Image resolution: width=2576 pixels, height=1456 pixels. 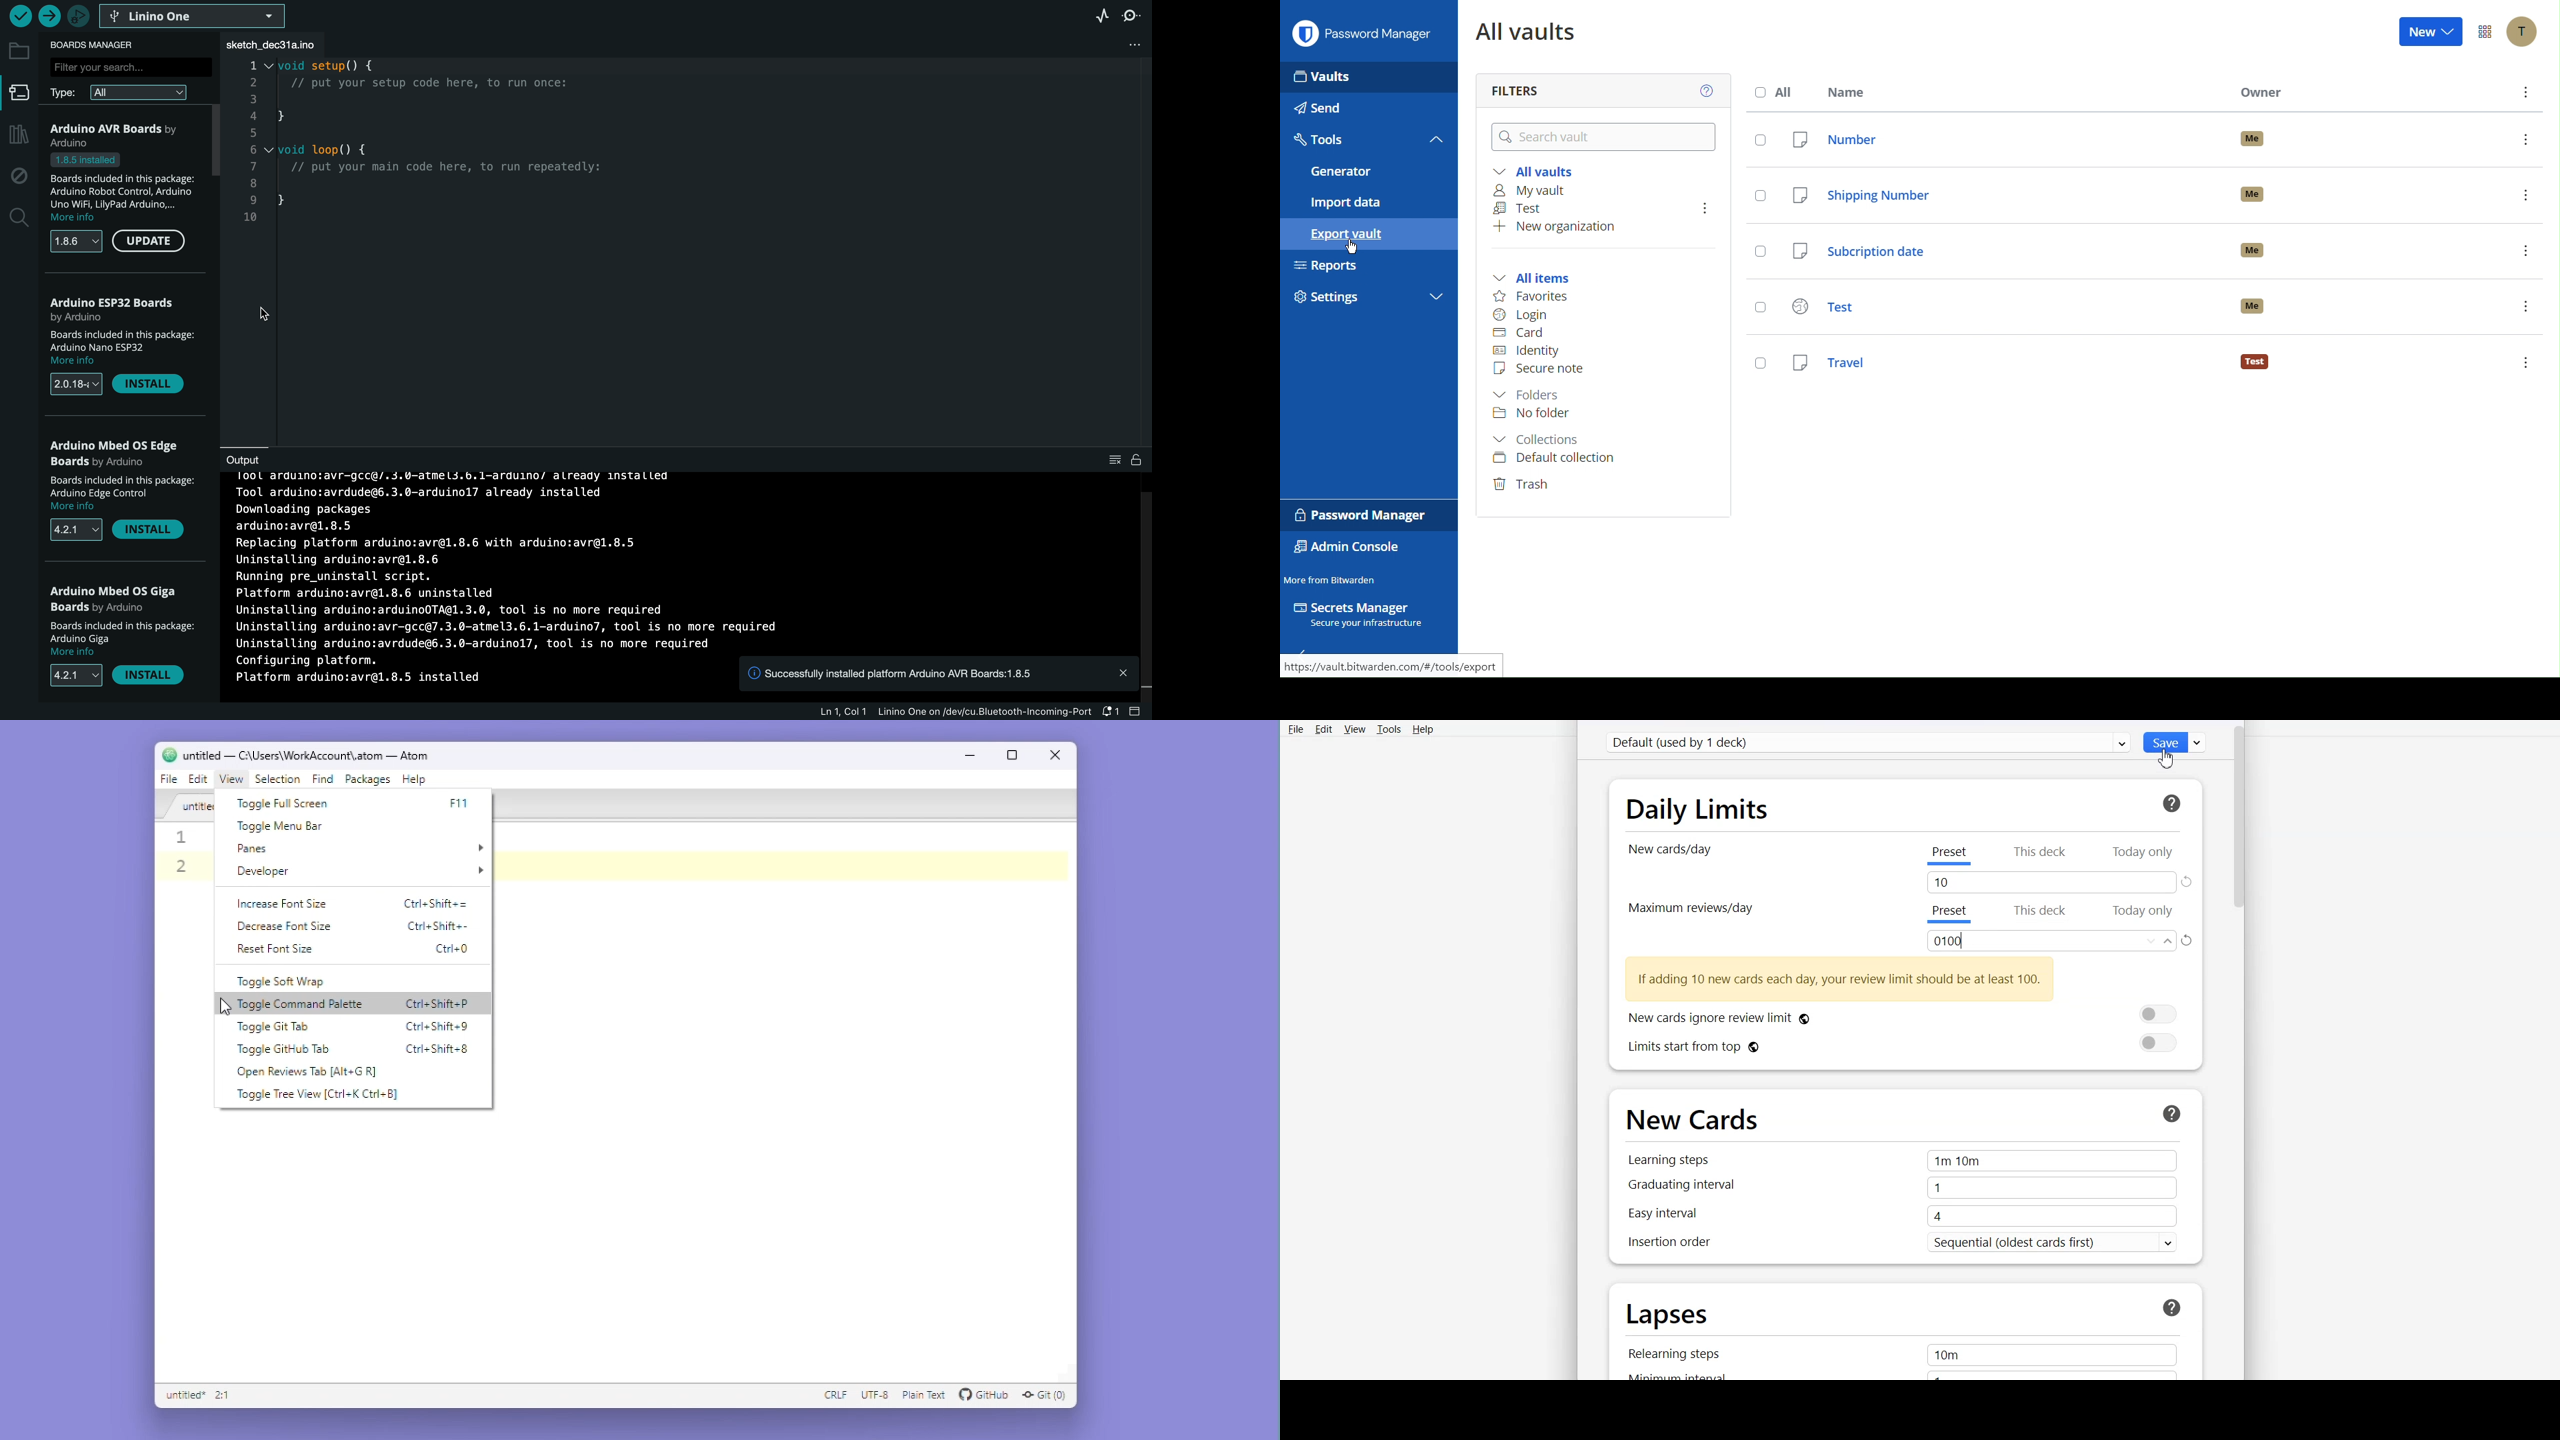 What do you see at coordinates (1689, 907) in the screenshot?
I see `Maximum review/day` at bounding box center [1689, 907].